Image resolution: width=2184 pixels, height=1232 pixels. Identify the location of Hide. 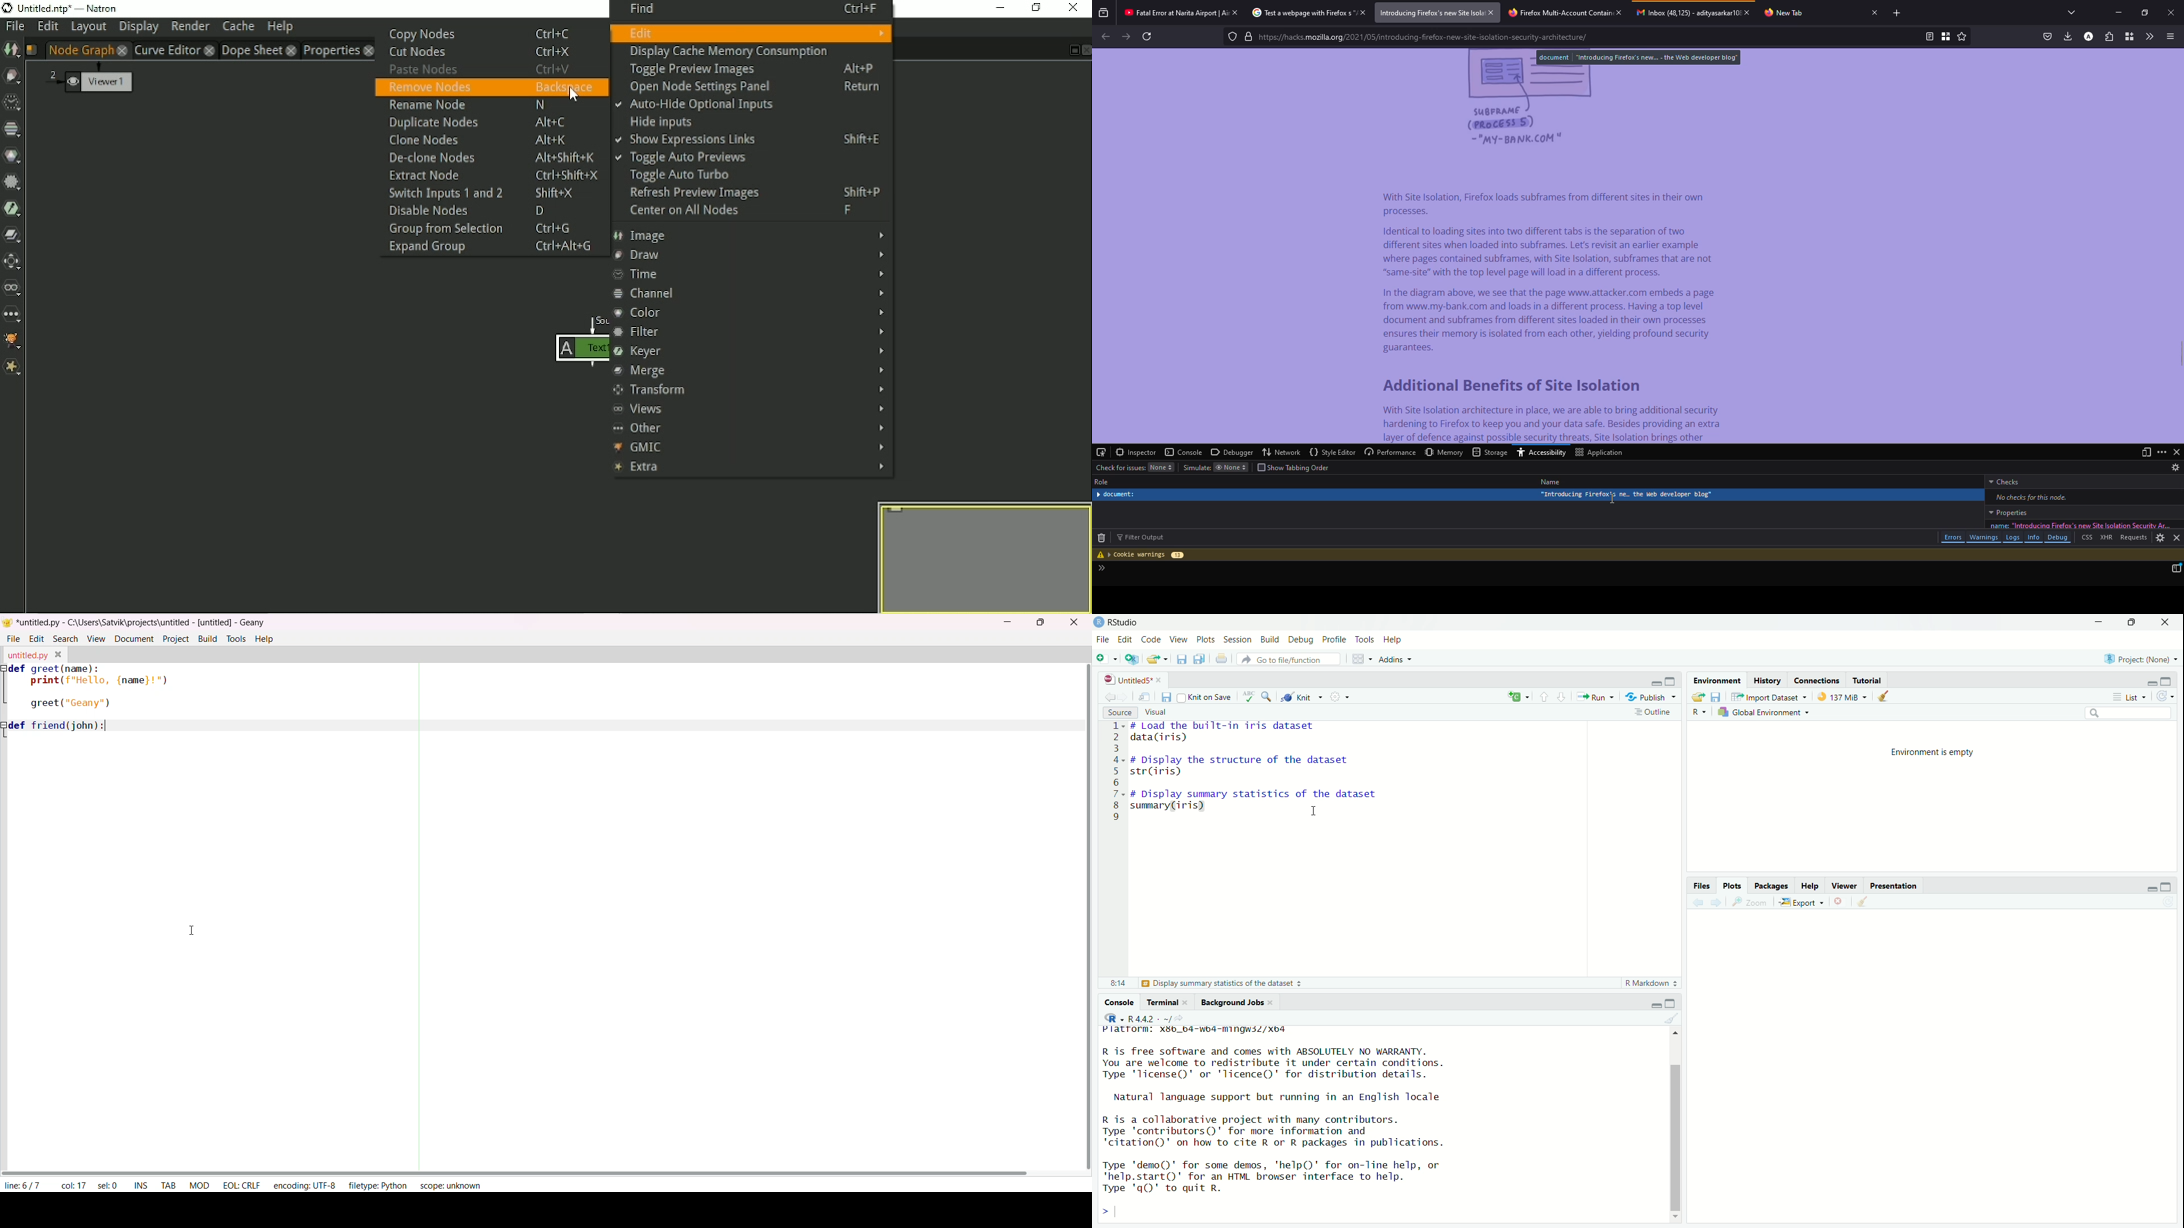
(2152, 886).